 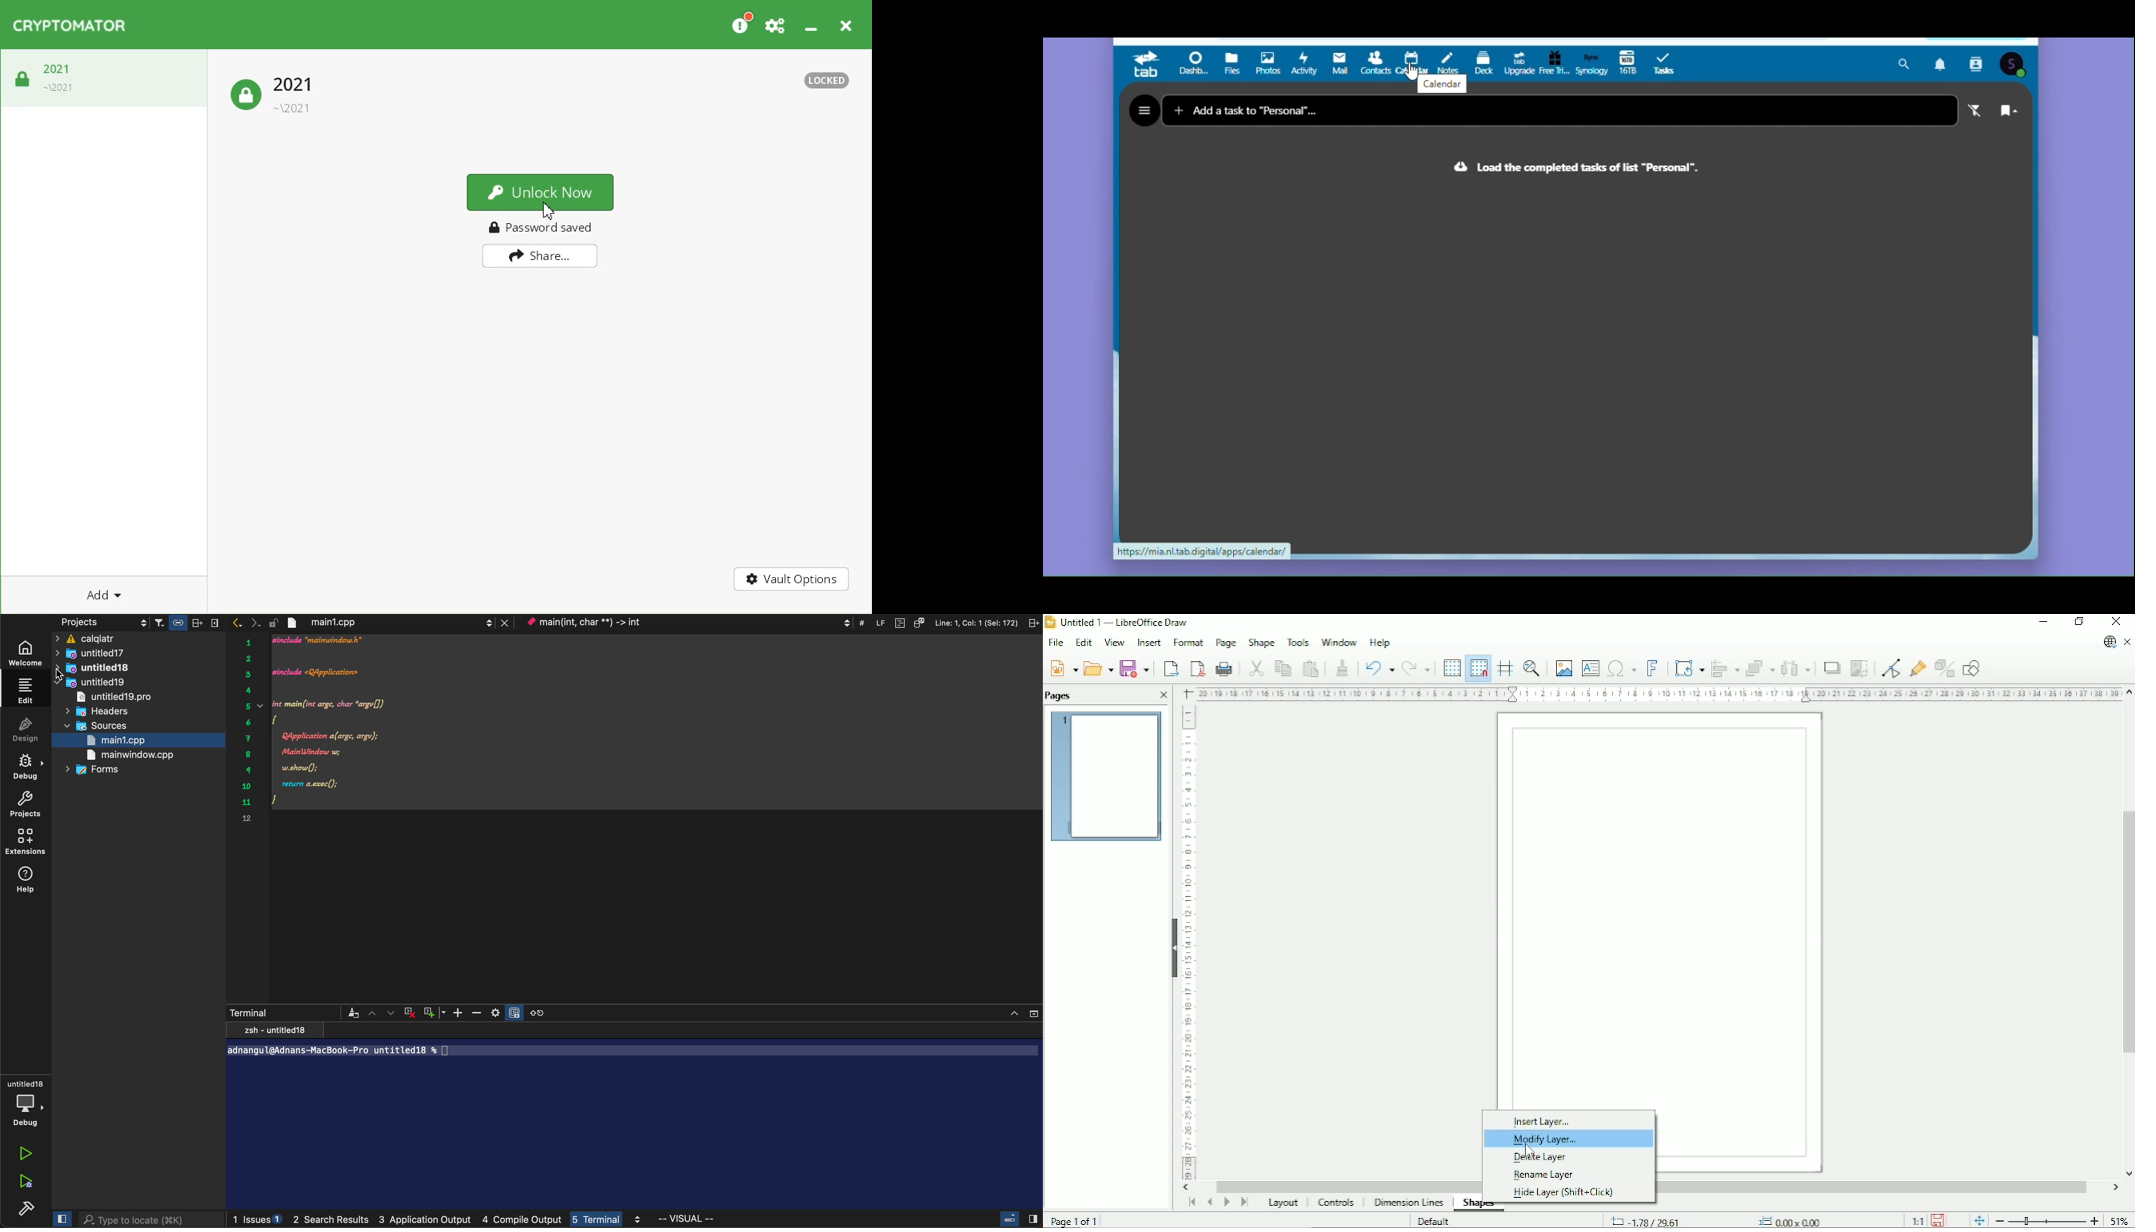 I want to click on 0.00x0.00, so click(x=1788, y=1220).